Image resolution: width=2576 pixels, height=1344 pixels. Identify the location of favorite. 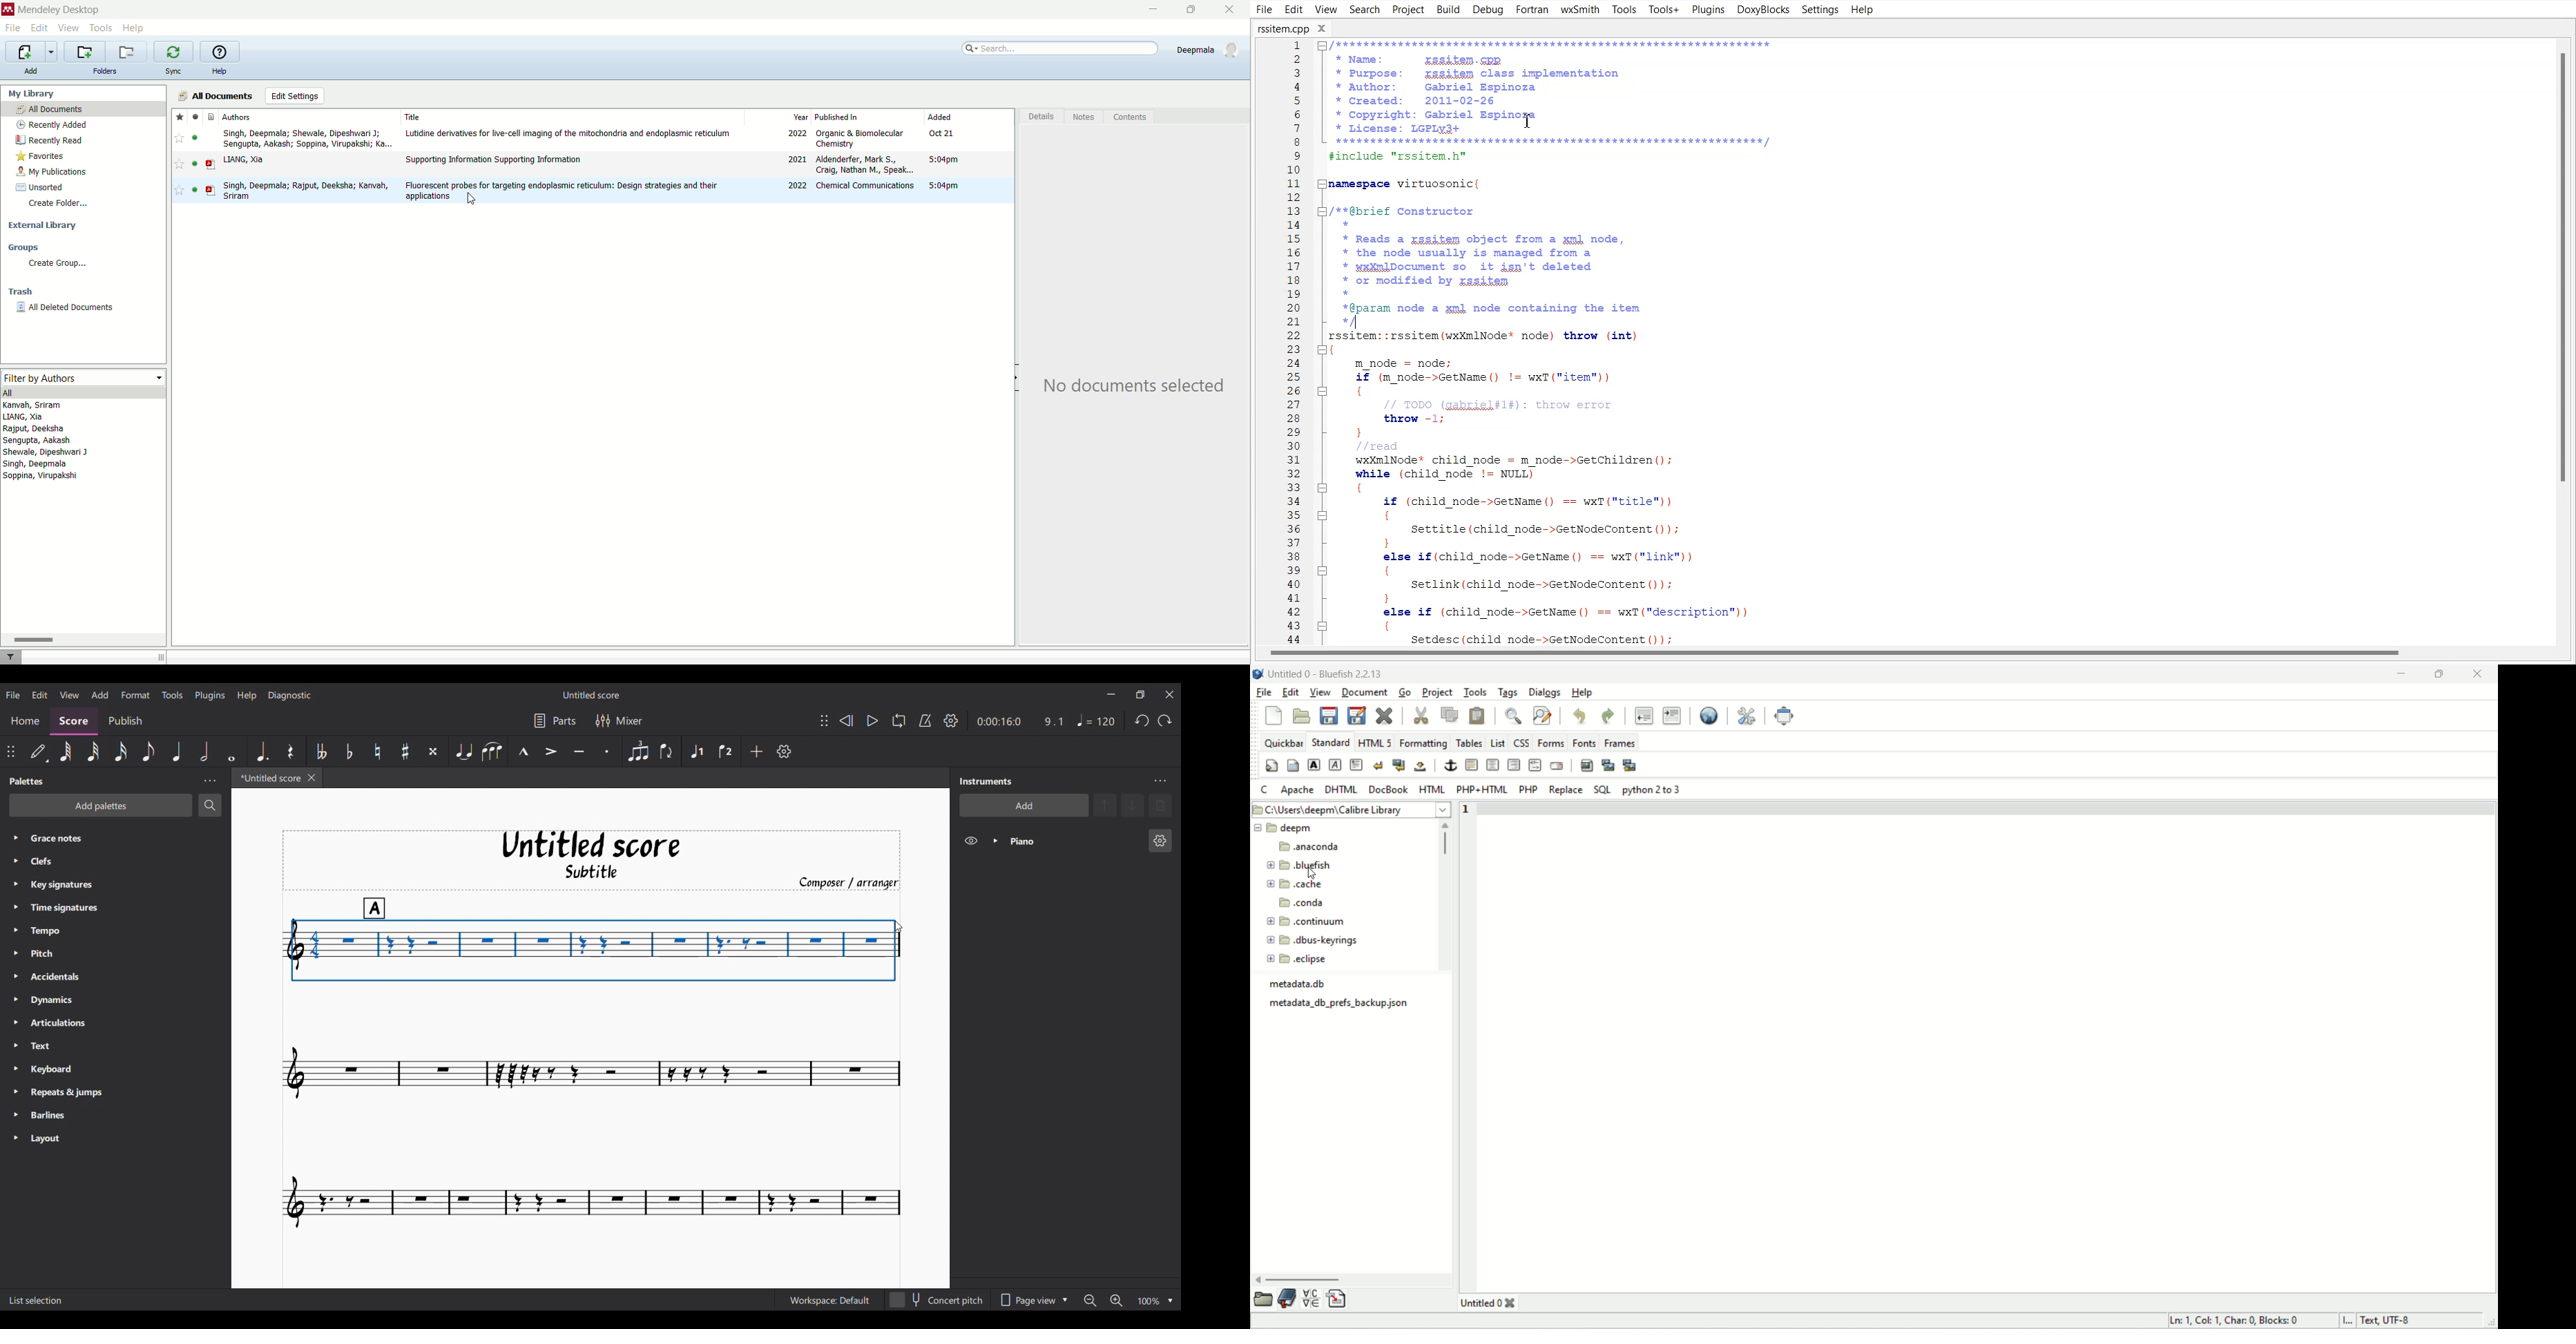
(178, 166).